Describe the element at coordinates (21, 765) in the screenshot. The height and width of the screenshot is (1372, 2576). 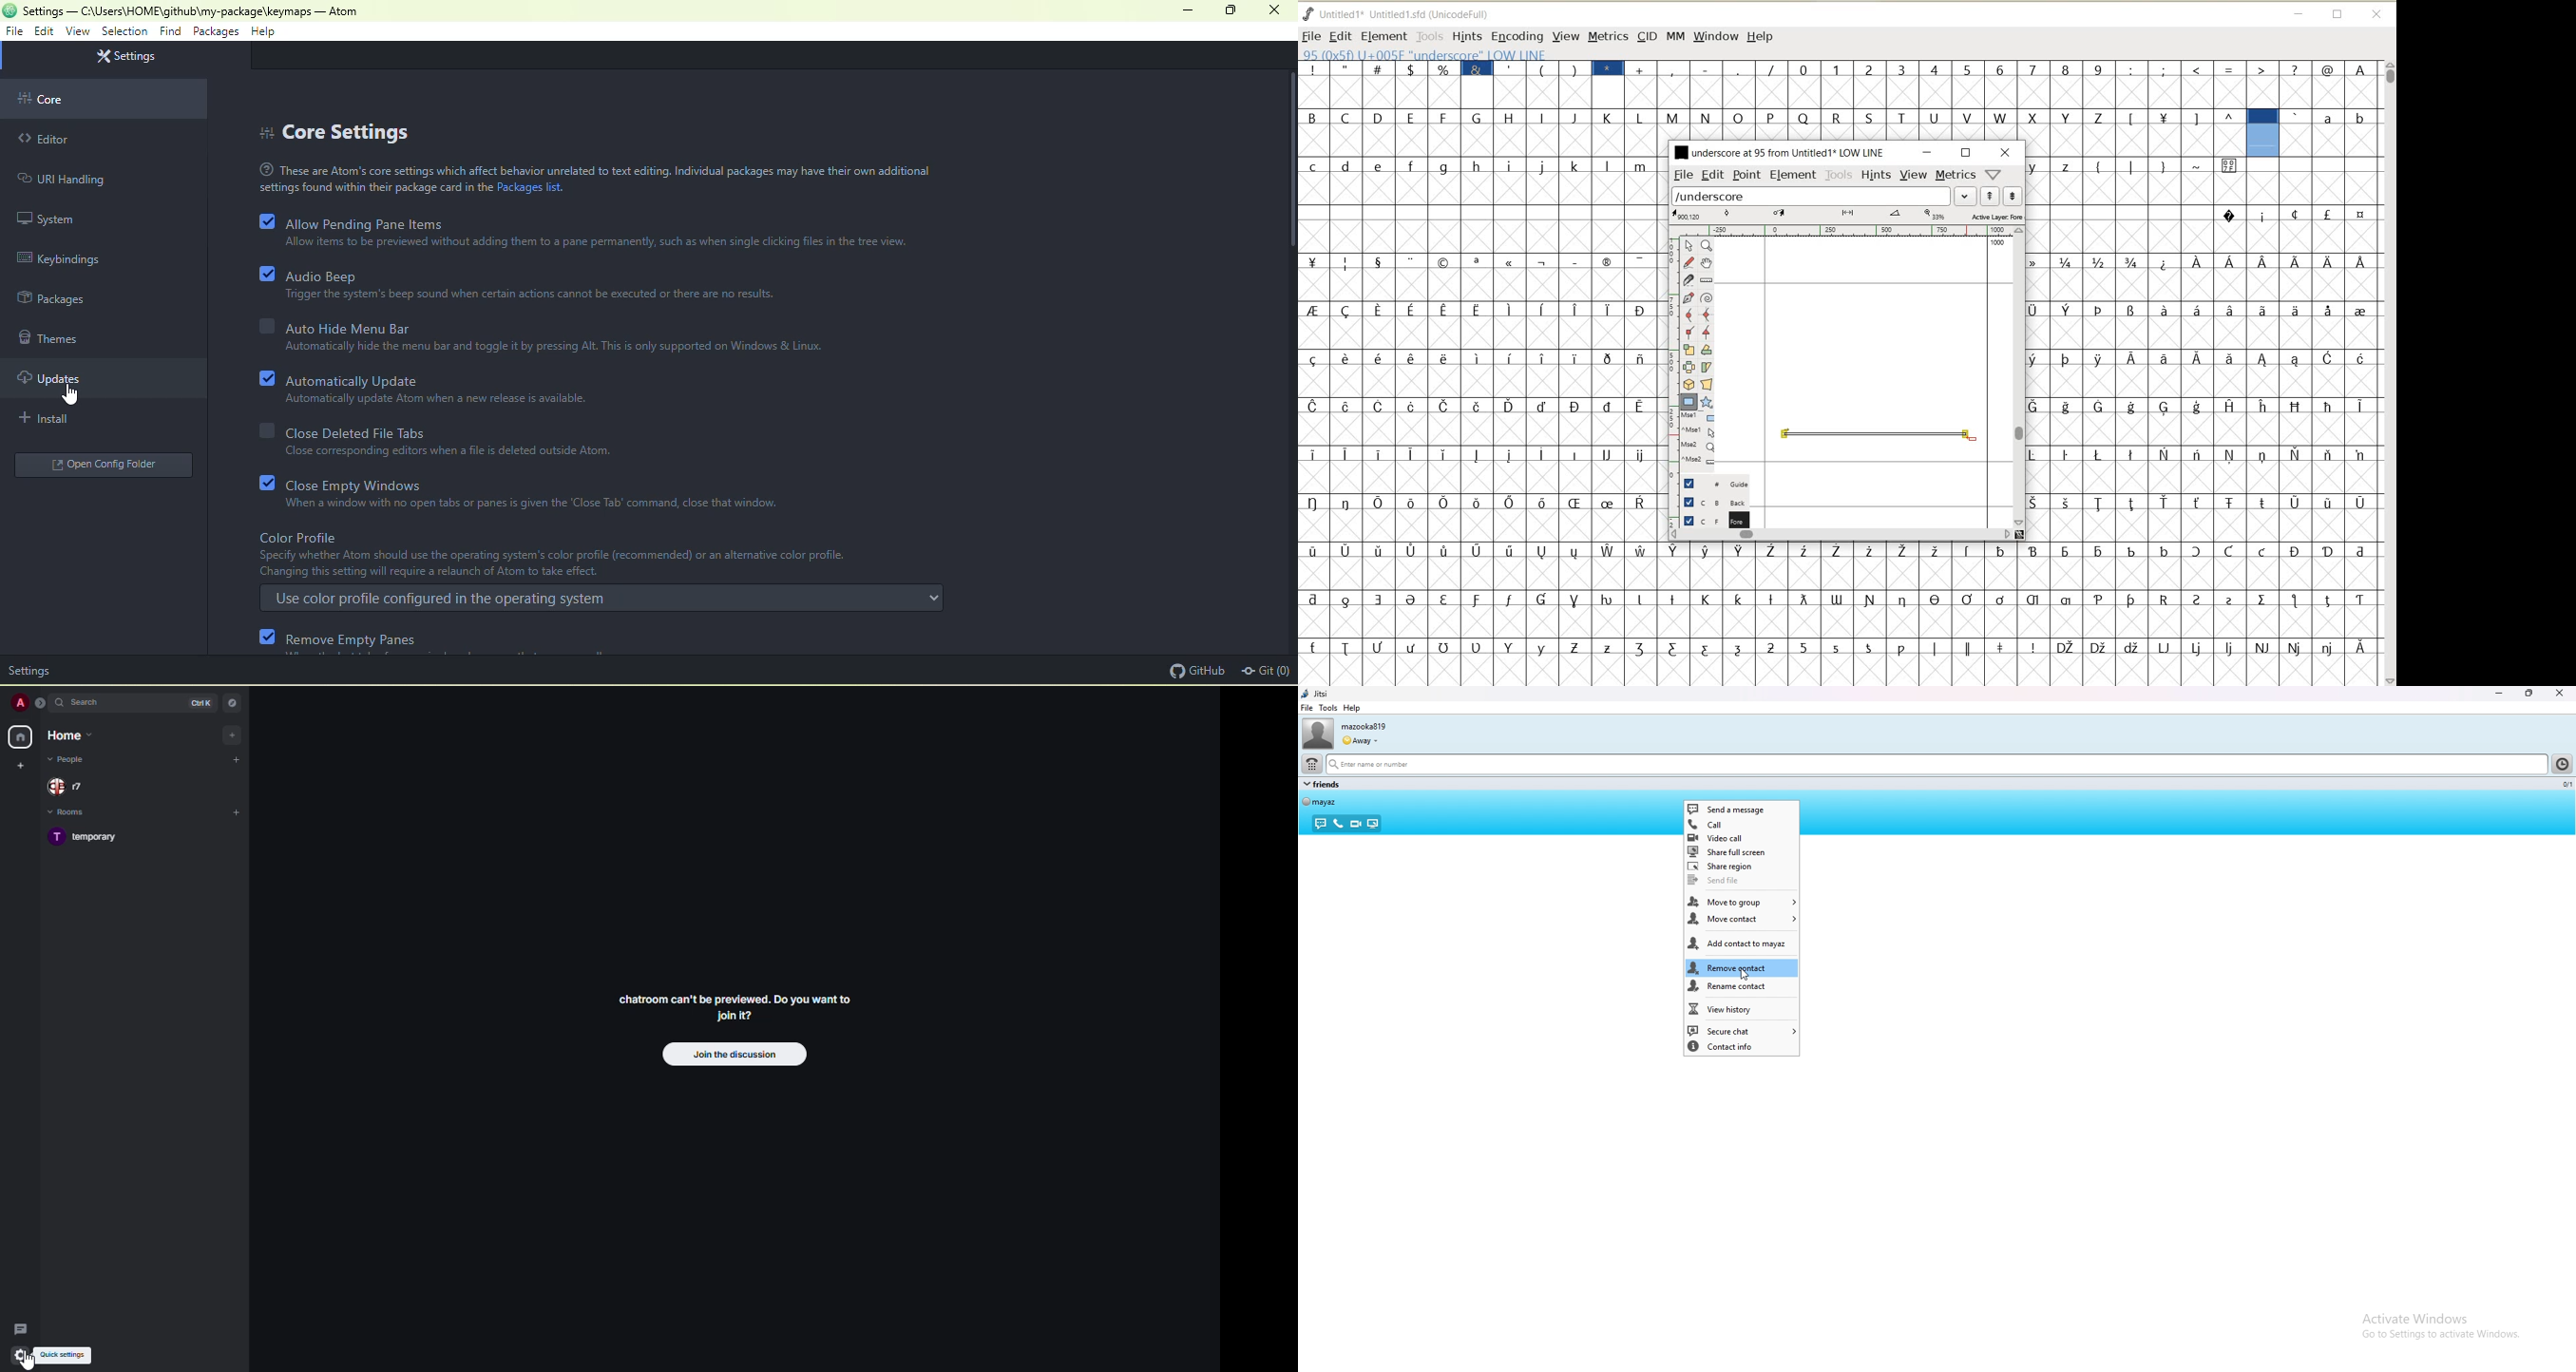
I see `create new space` at that location.